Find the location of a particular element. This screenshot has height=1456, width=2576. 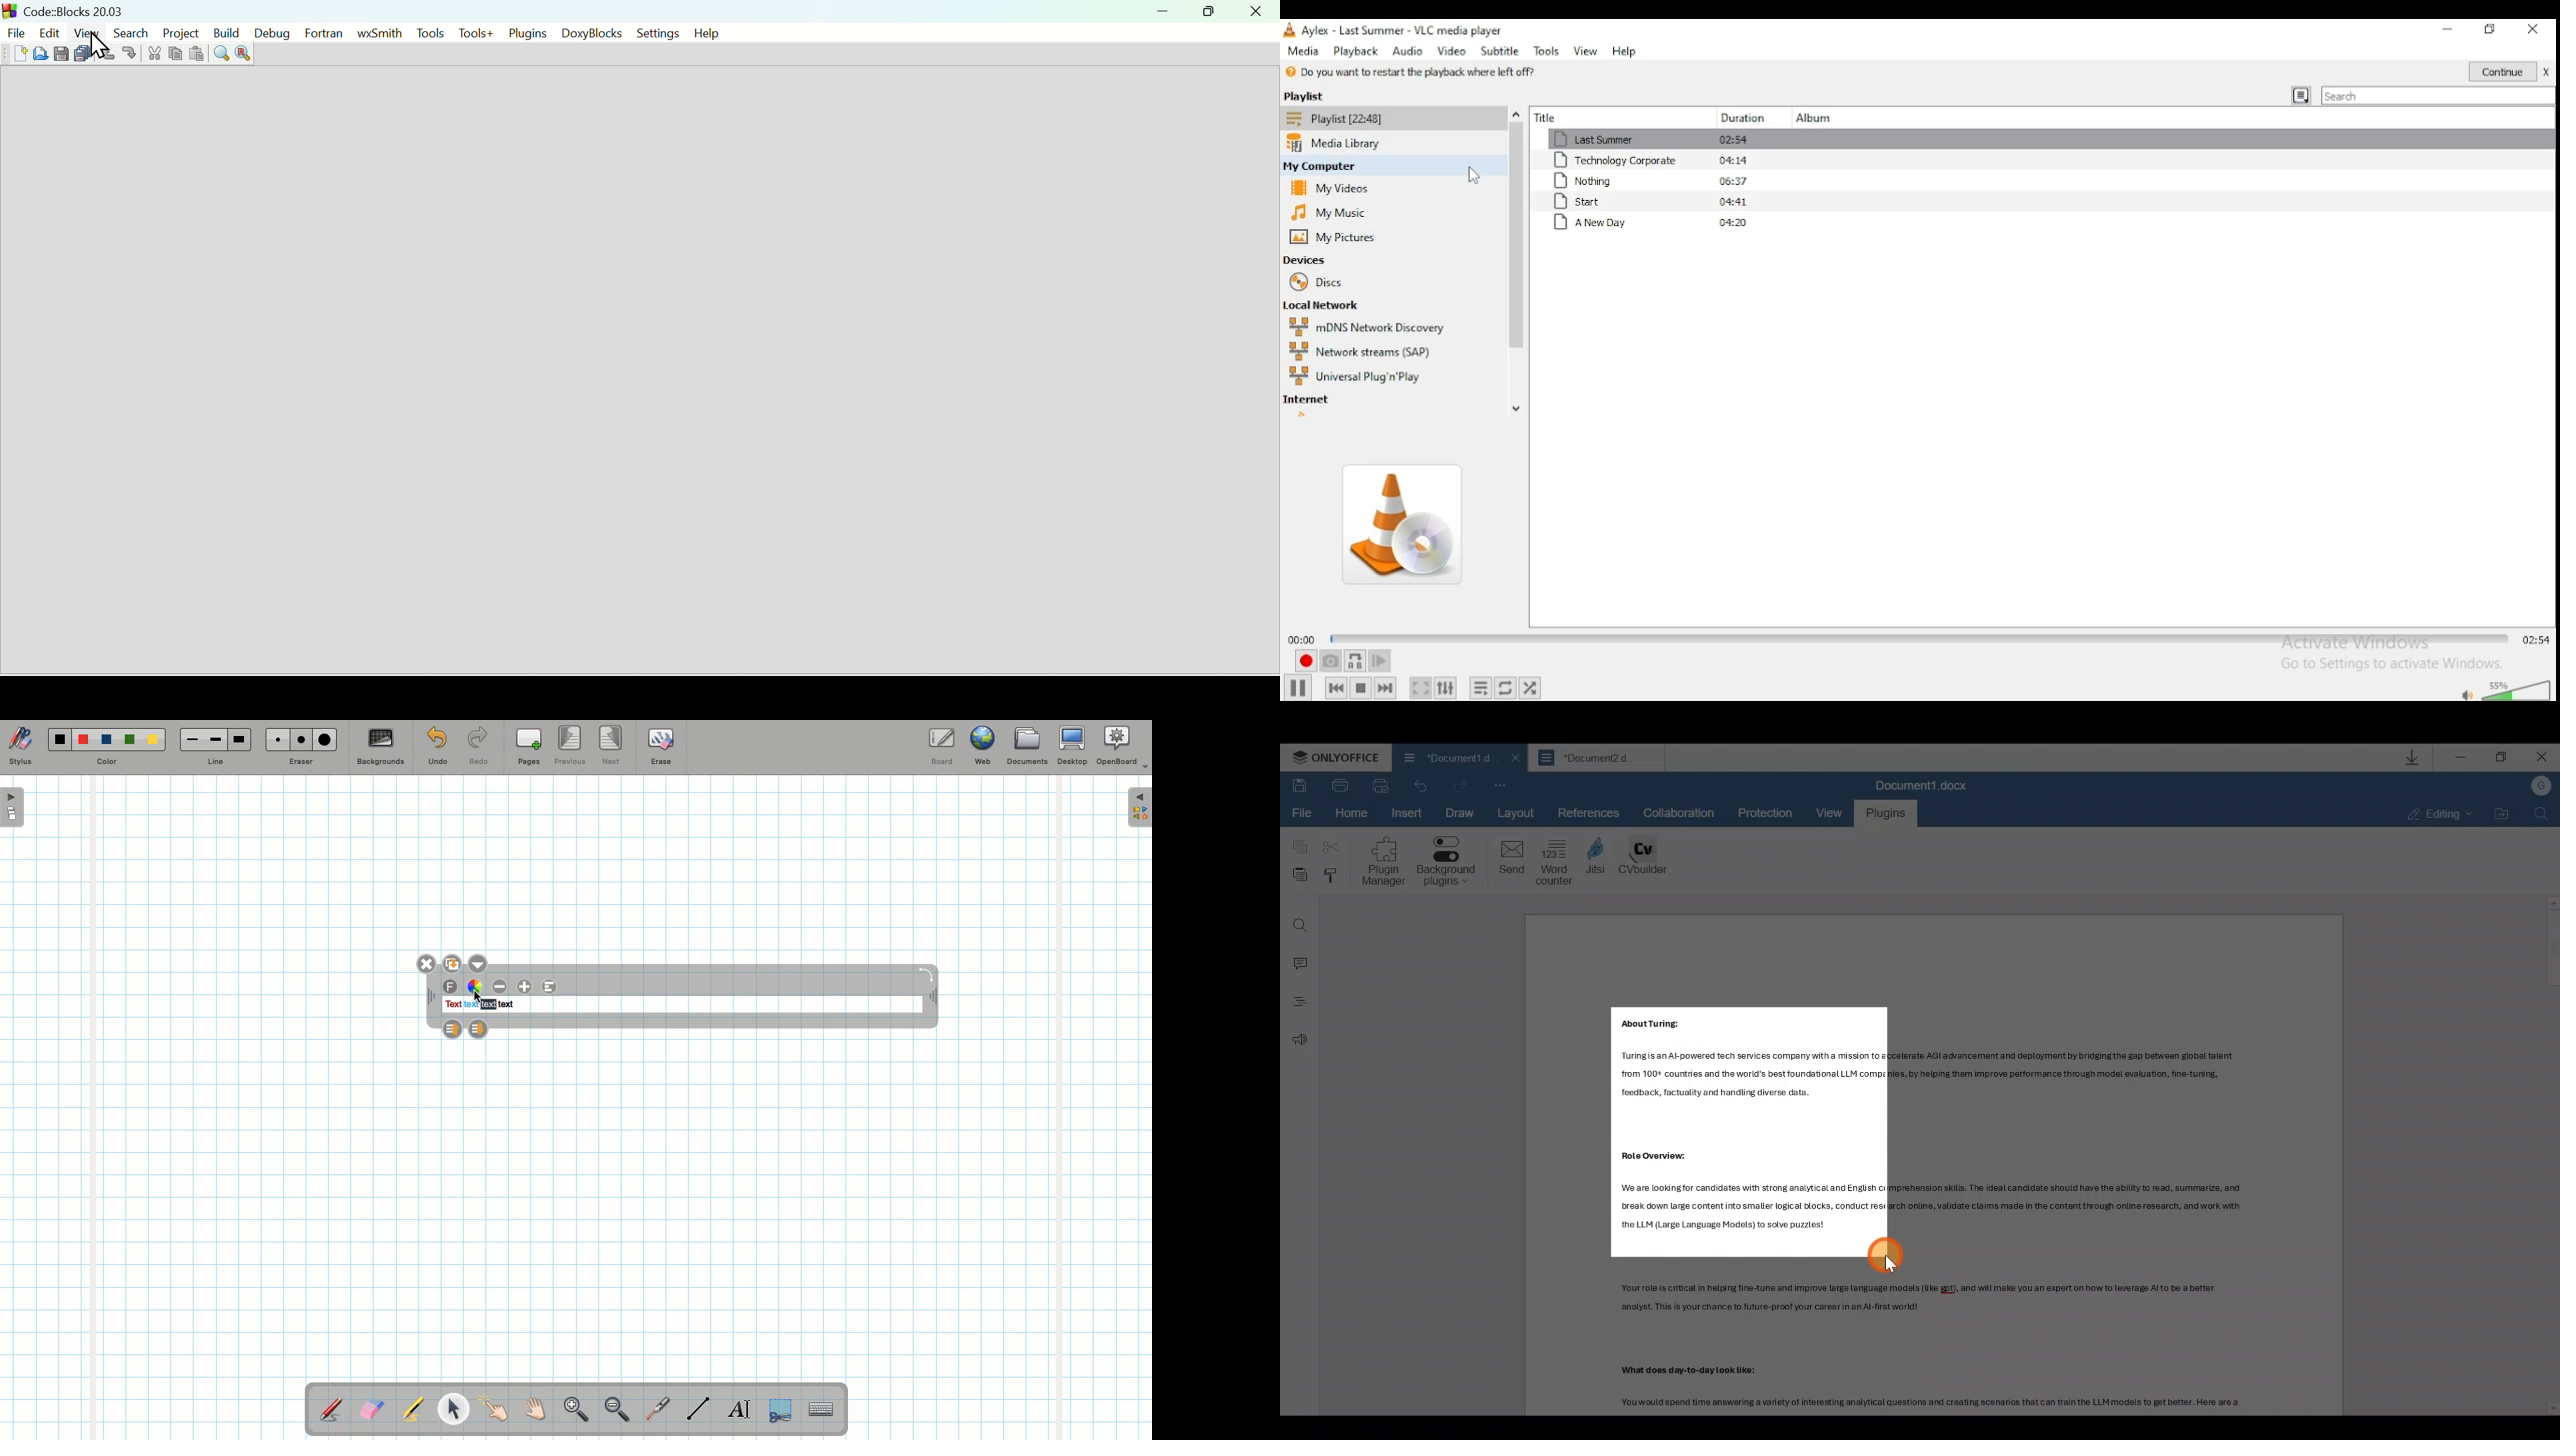

Background plugins is located at coordinates (1446, 864).